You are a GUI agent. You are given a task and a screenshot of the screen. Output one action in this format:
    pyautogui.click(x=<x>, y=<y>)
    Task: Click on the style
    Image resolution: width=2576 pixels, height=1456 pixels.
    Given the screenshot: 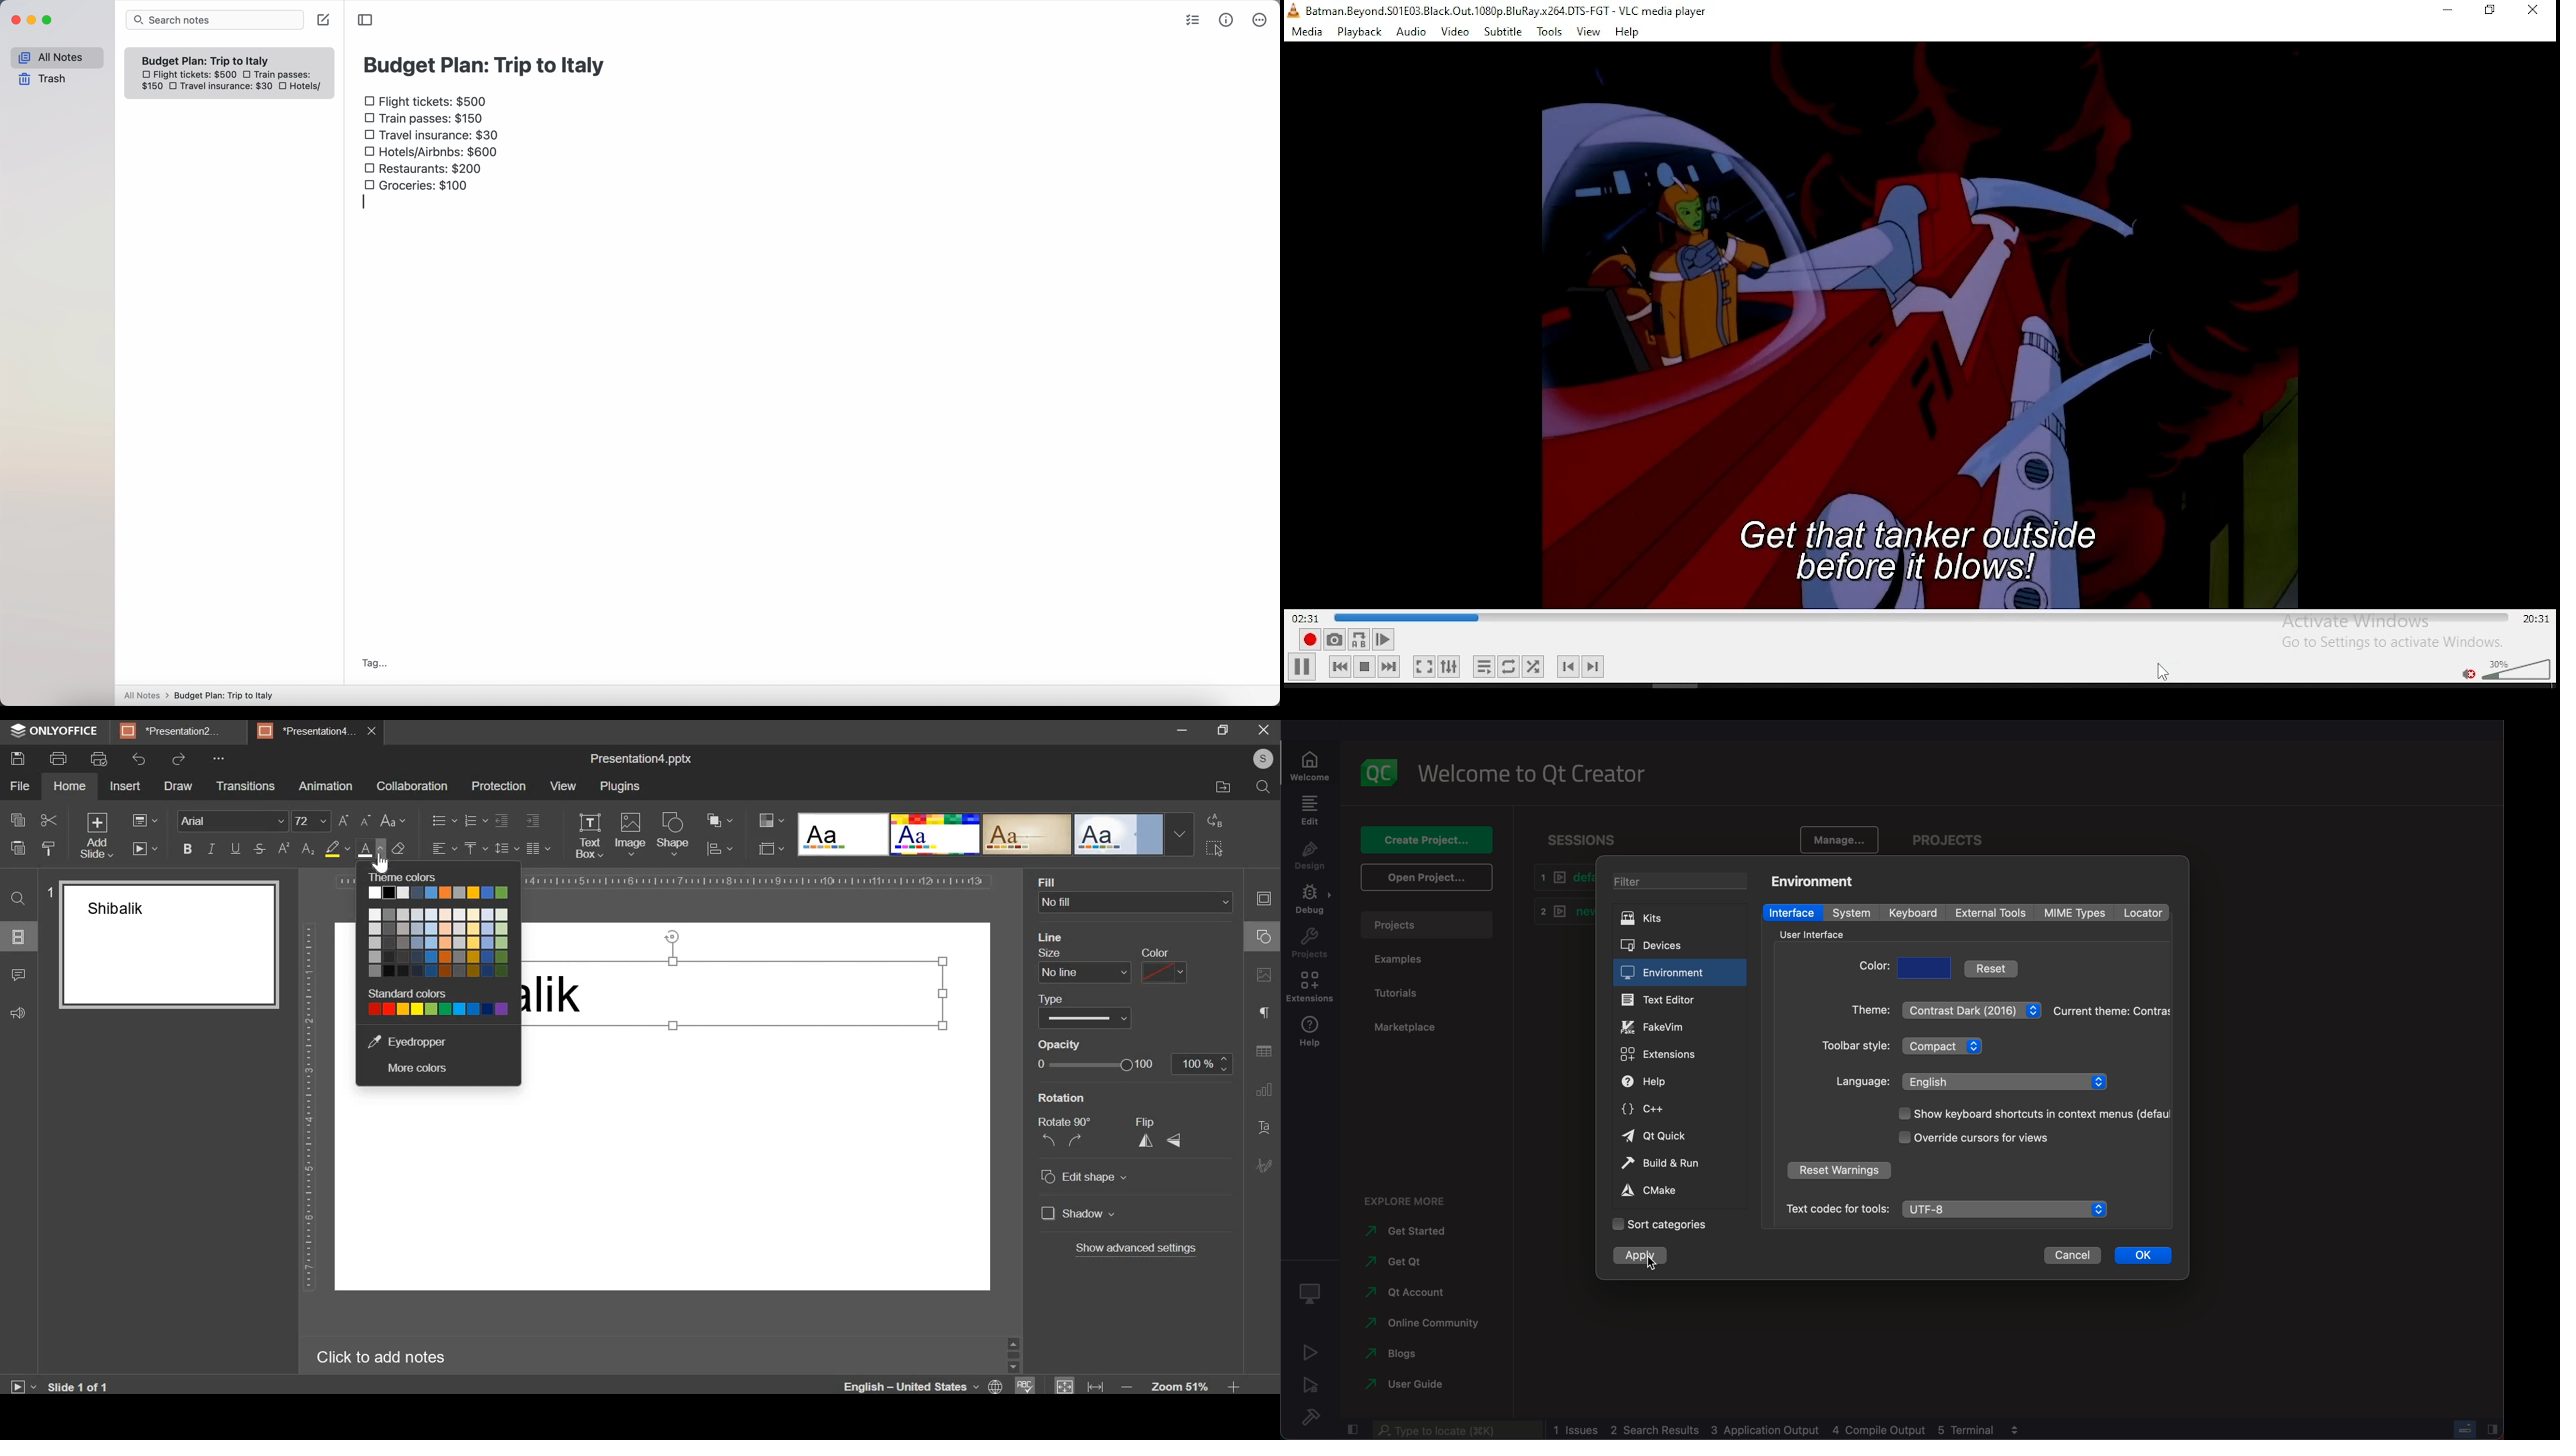 What is the action you would take?
    pyautogui.click(x=1857, y=1046)
    